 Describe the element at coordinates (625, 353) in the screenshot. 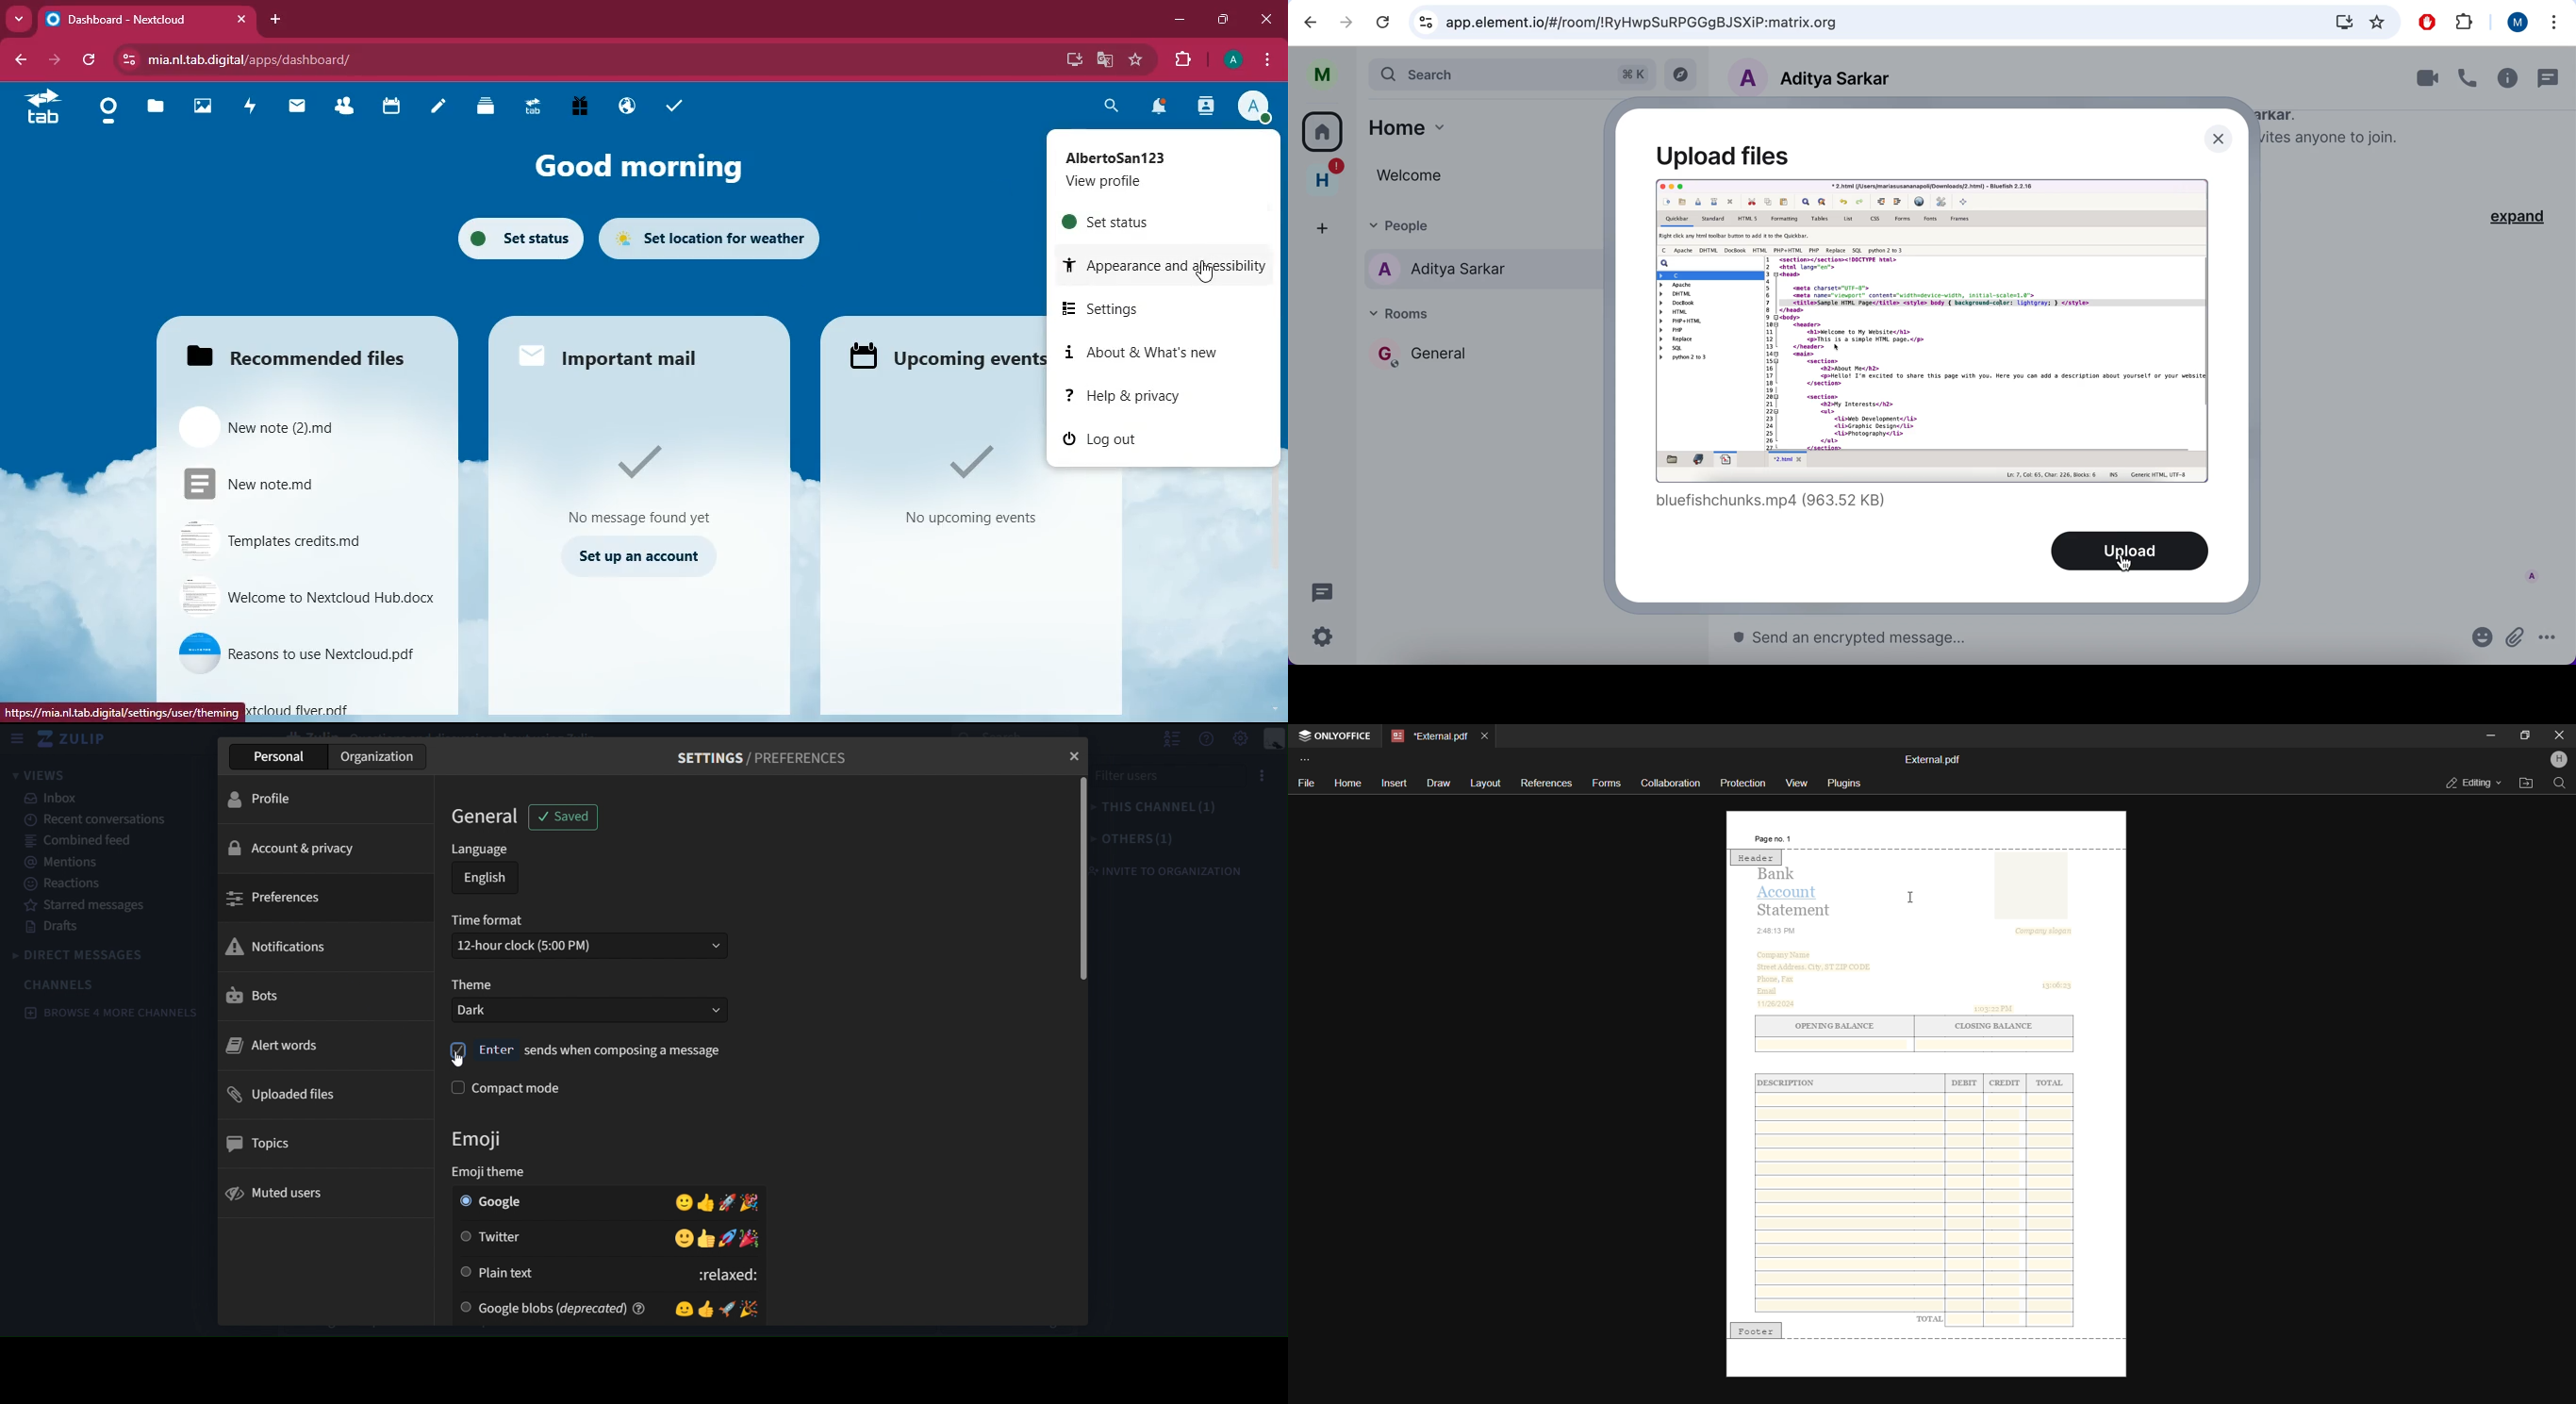

I see `important mail` at that location.